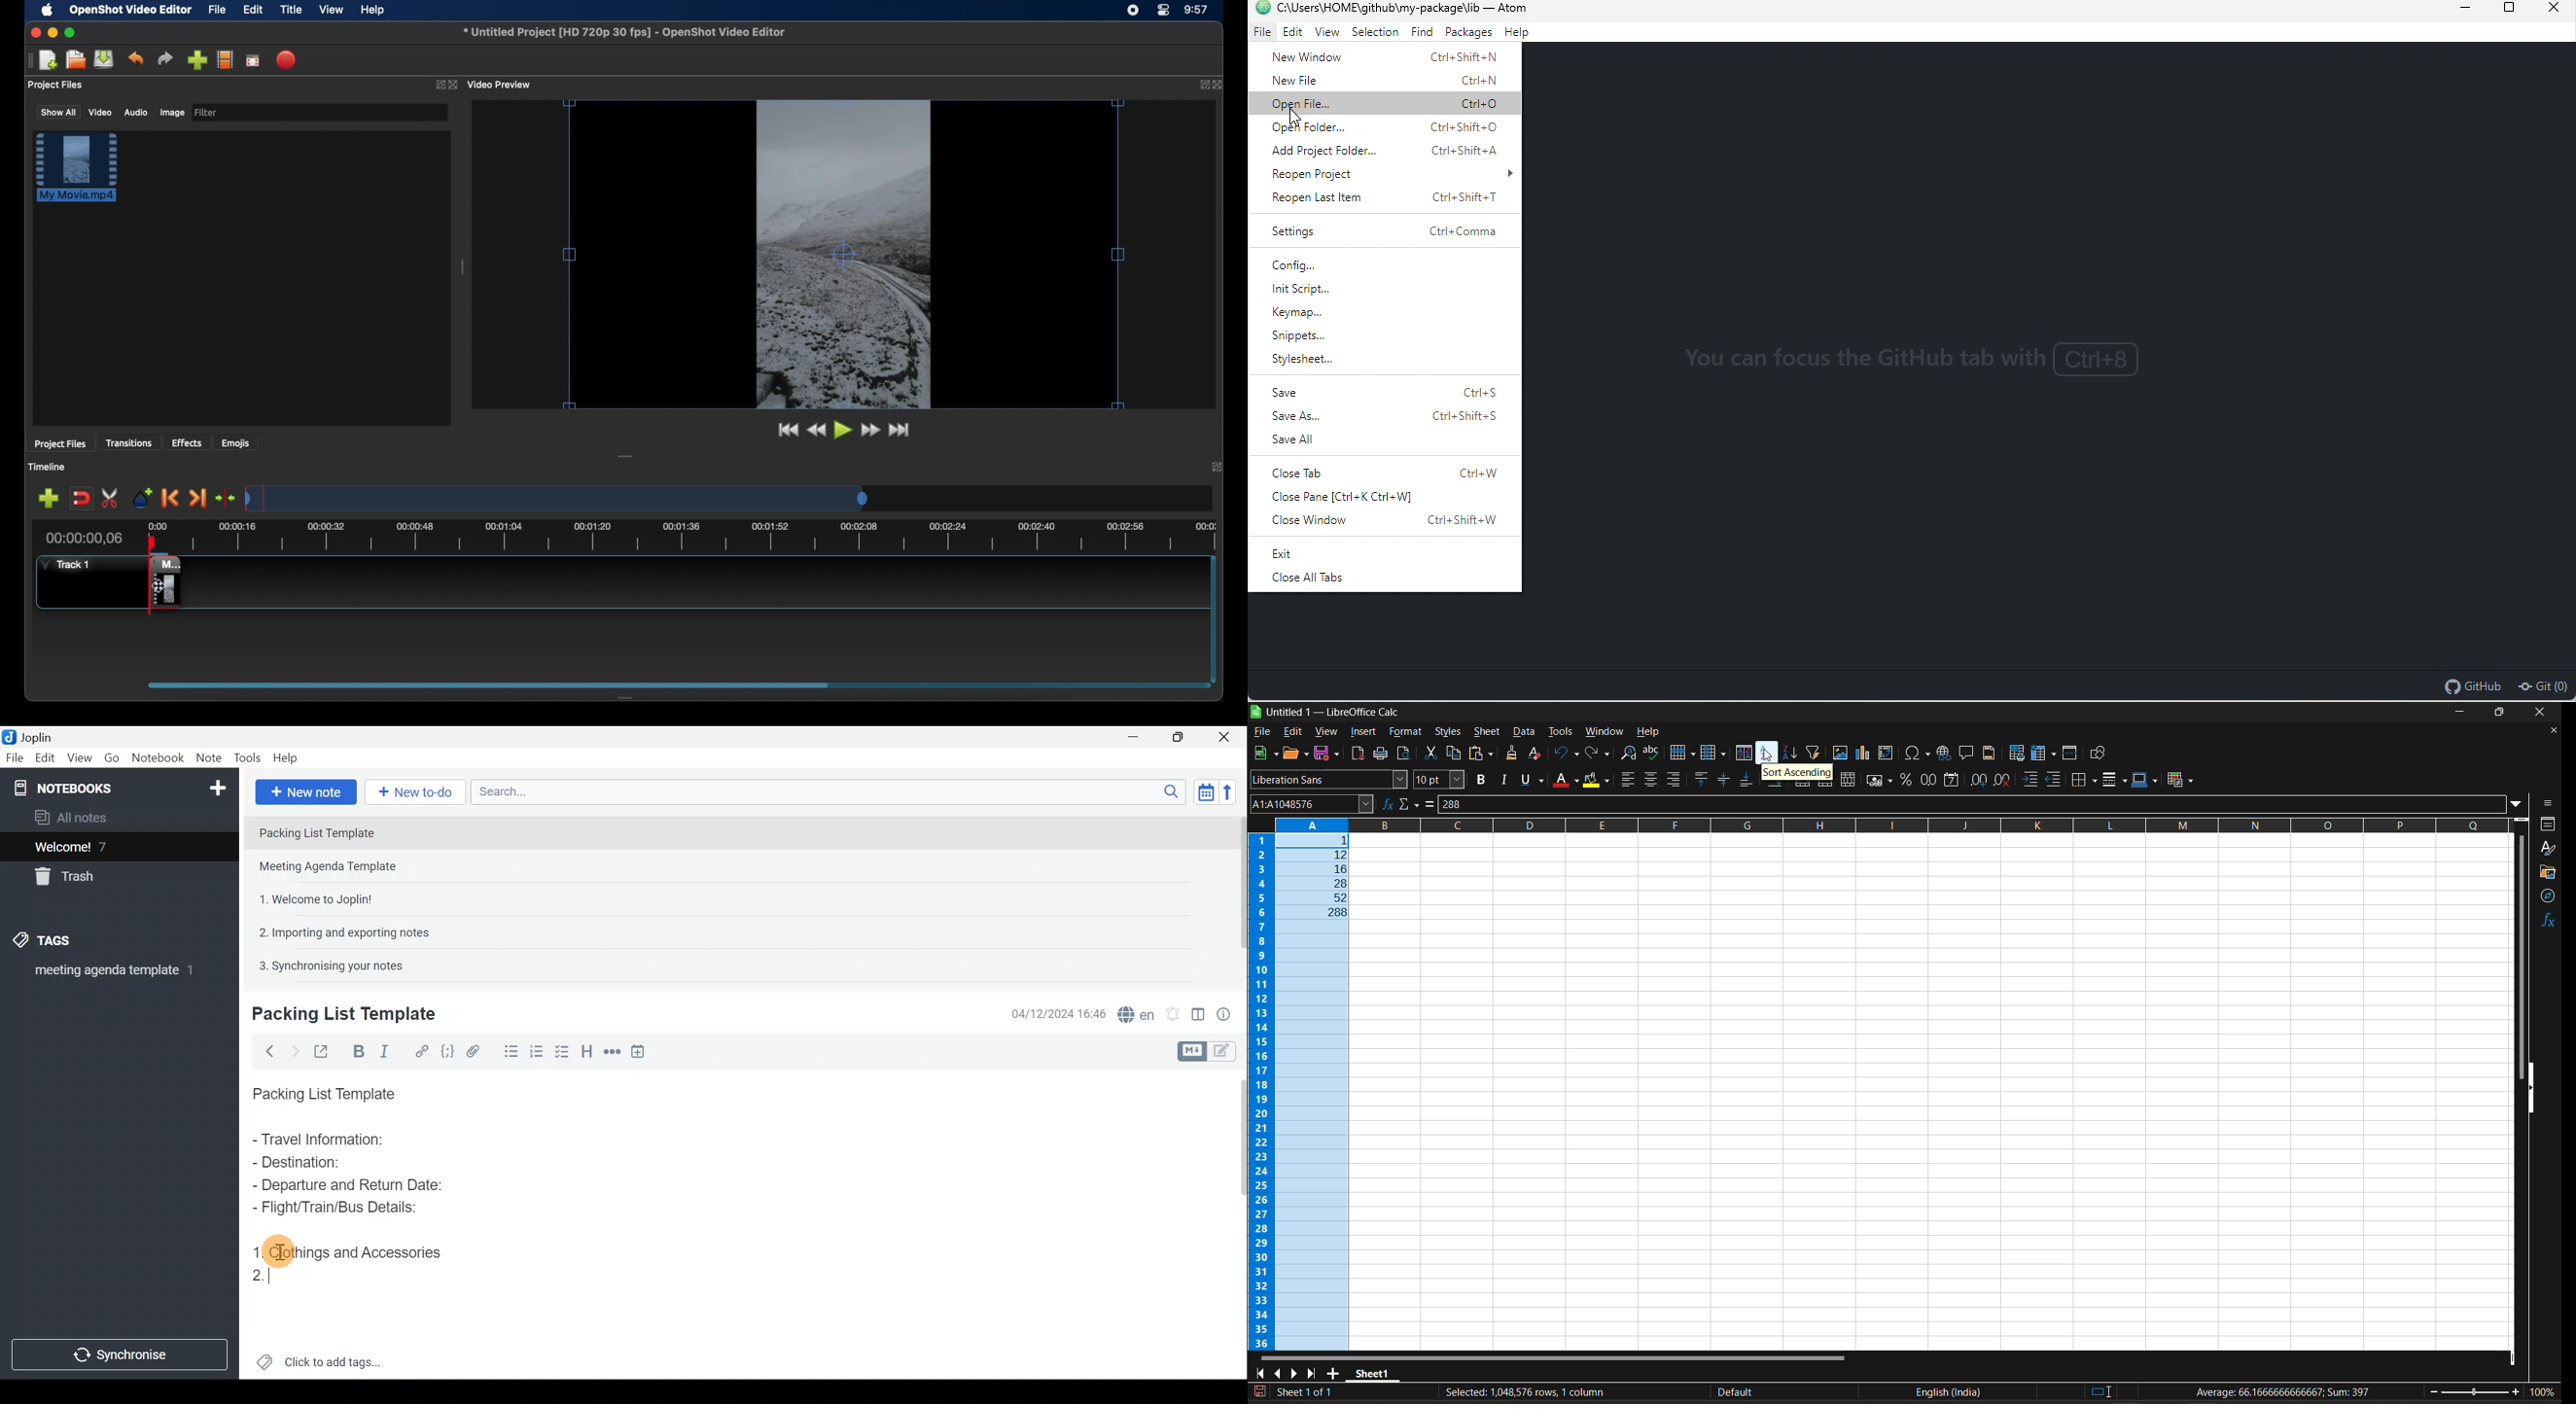 The width and height of the screenshot is (2576, 1428). Describe the element at coordinates (165, 58) in the screenshot. I see `redo` at that location.